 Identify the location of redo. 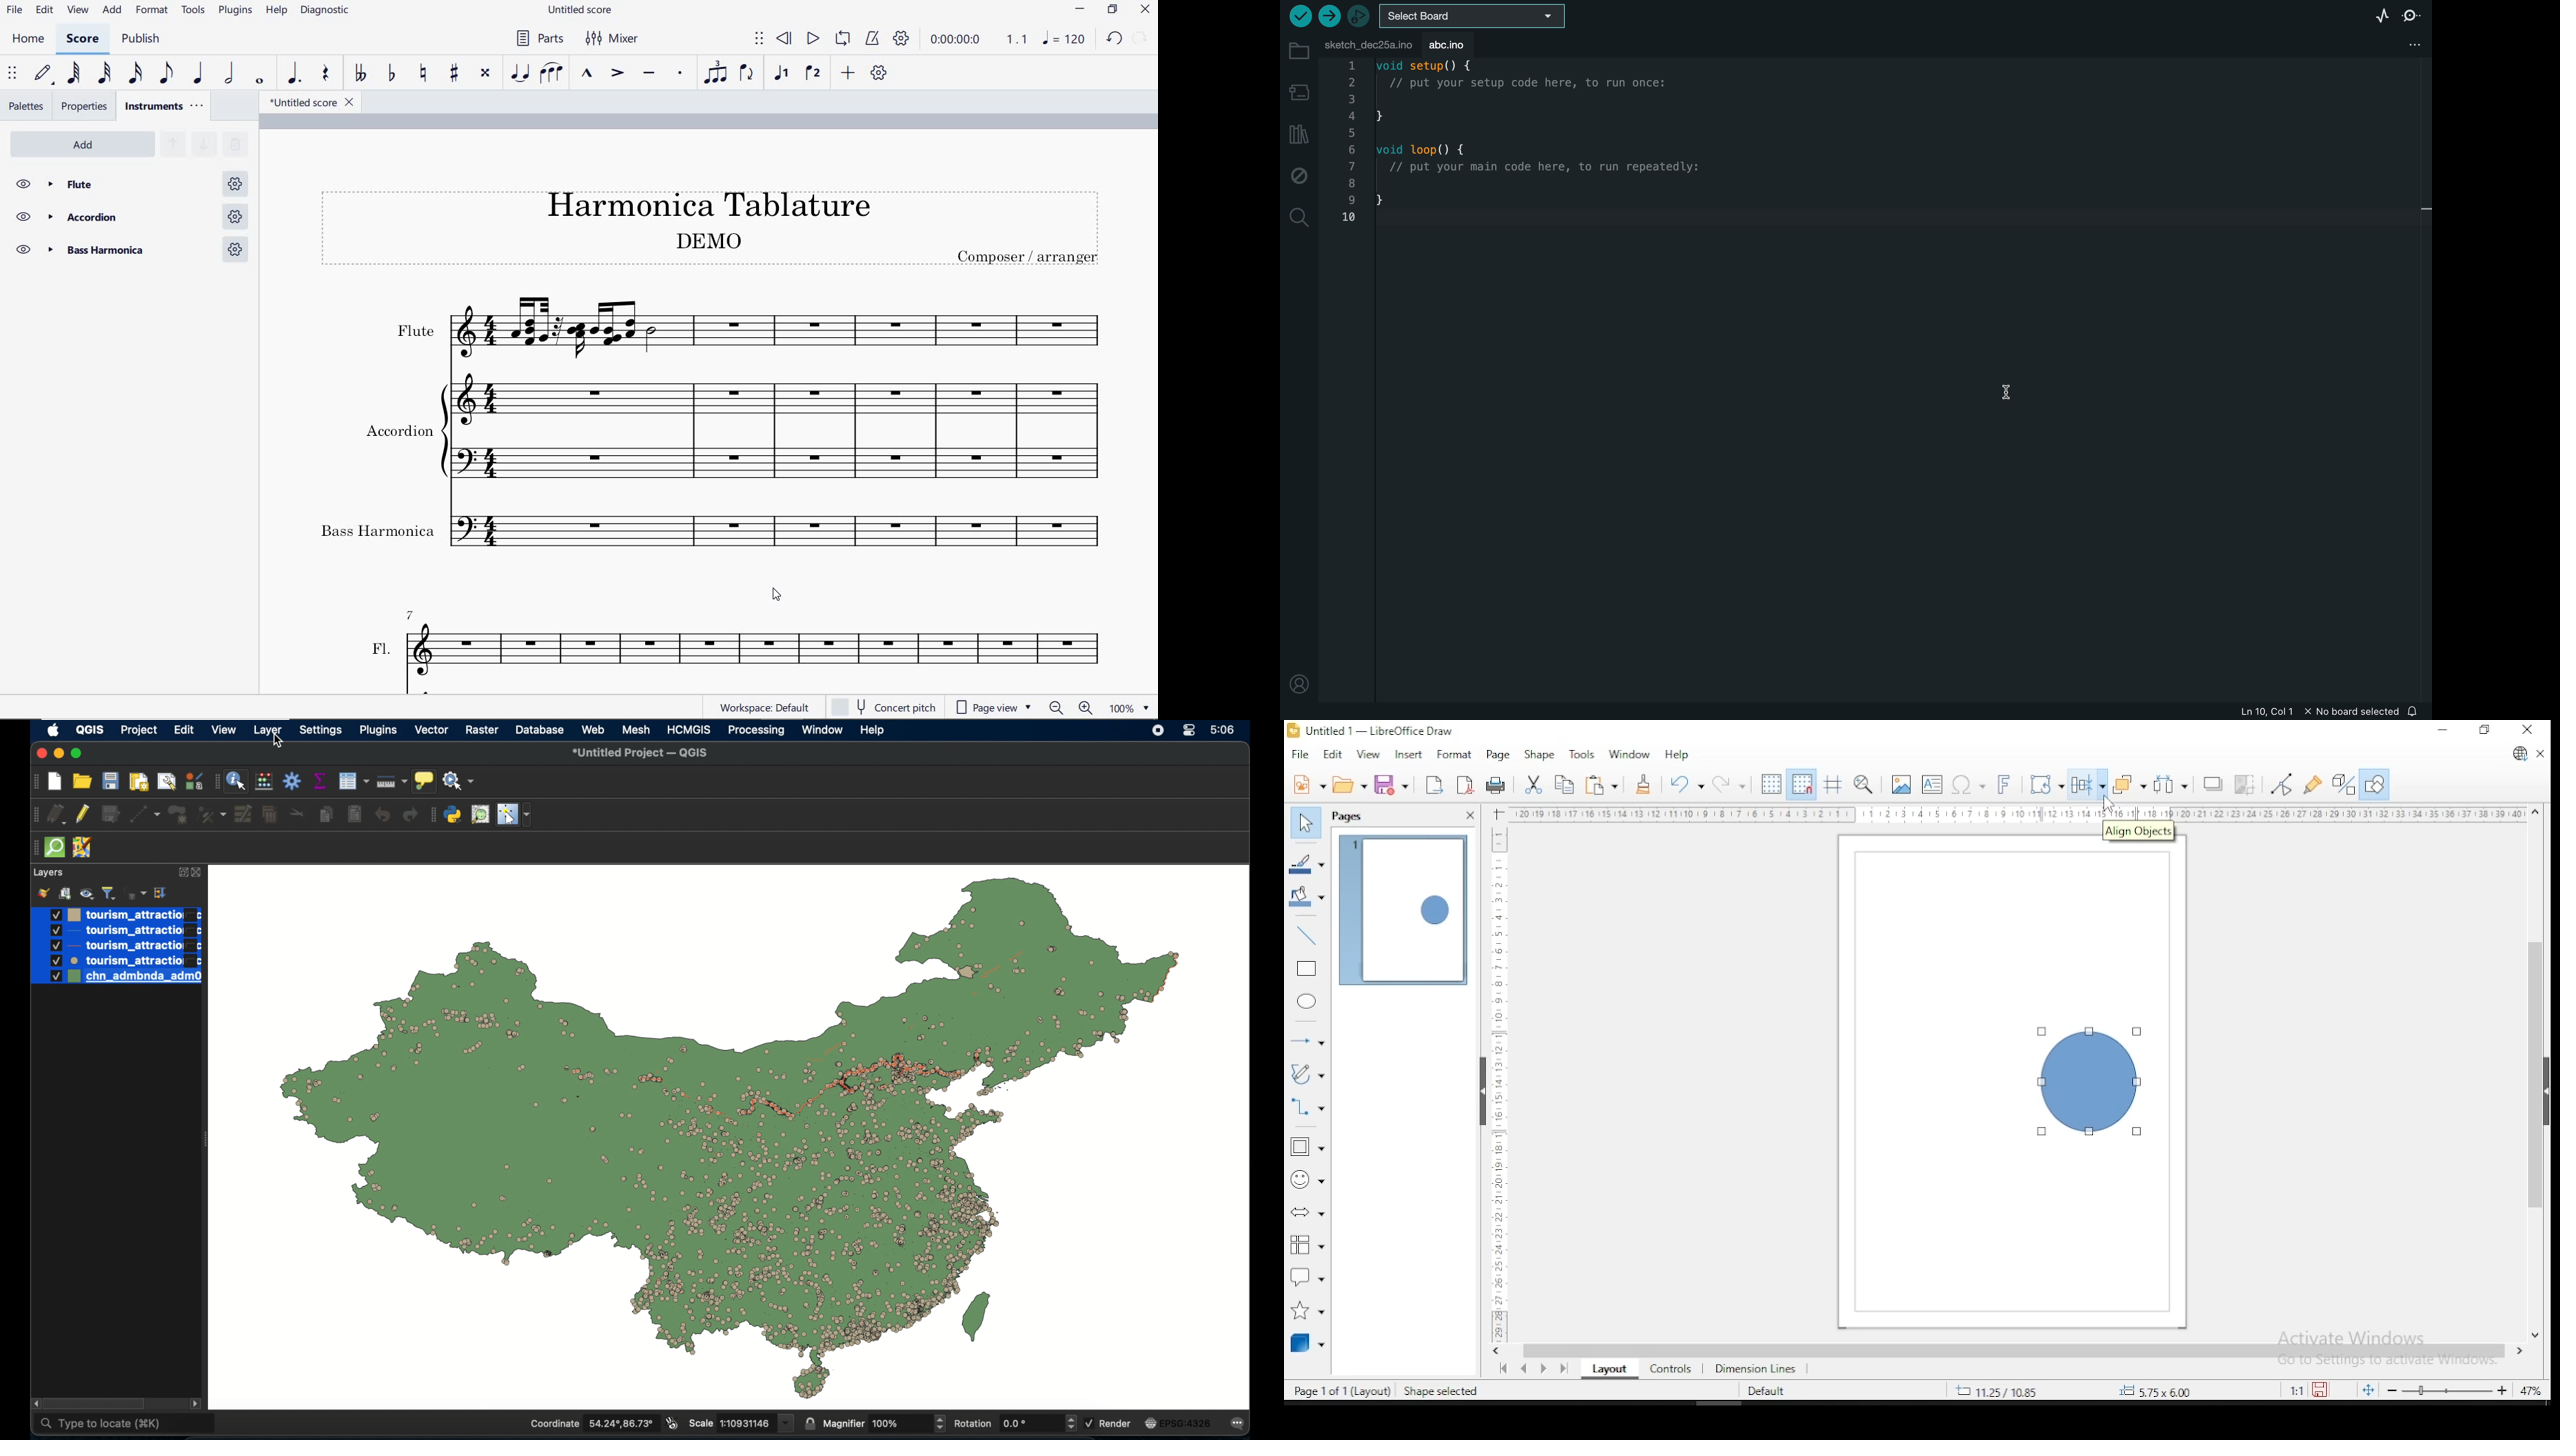
(1728, 783).